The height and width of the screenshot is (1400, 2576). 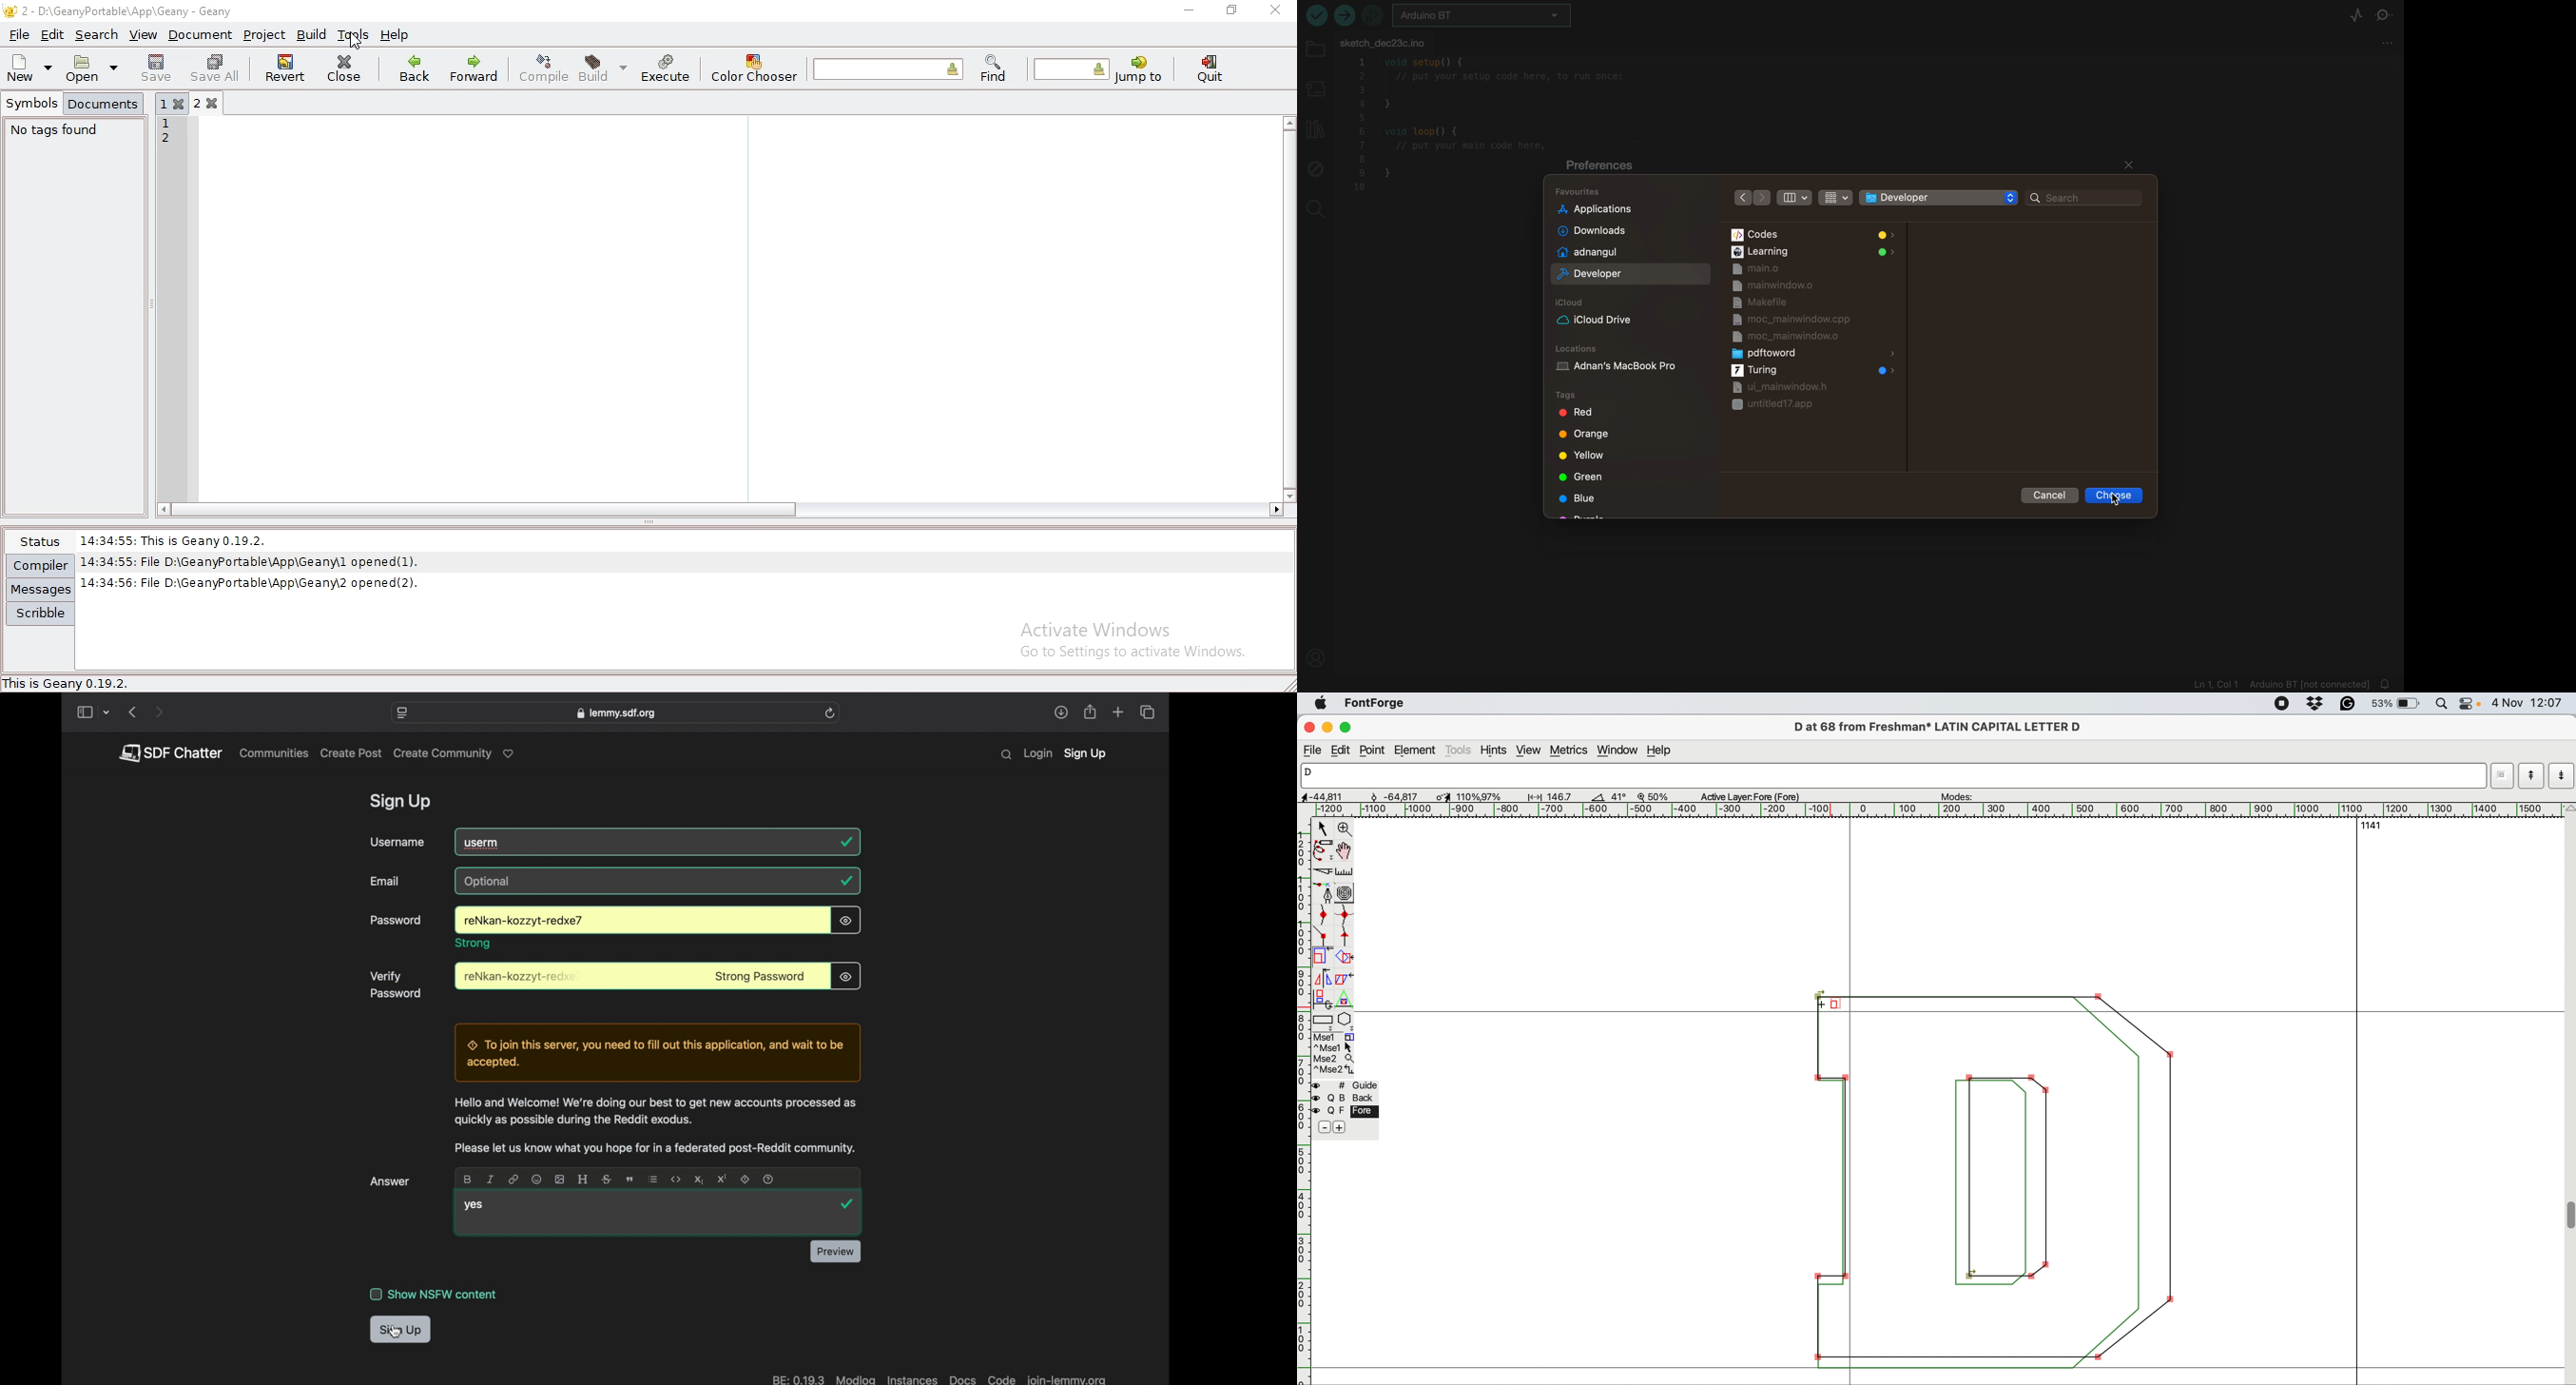 I want to click on location, so click(x=1627, y=363).